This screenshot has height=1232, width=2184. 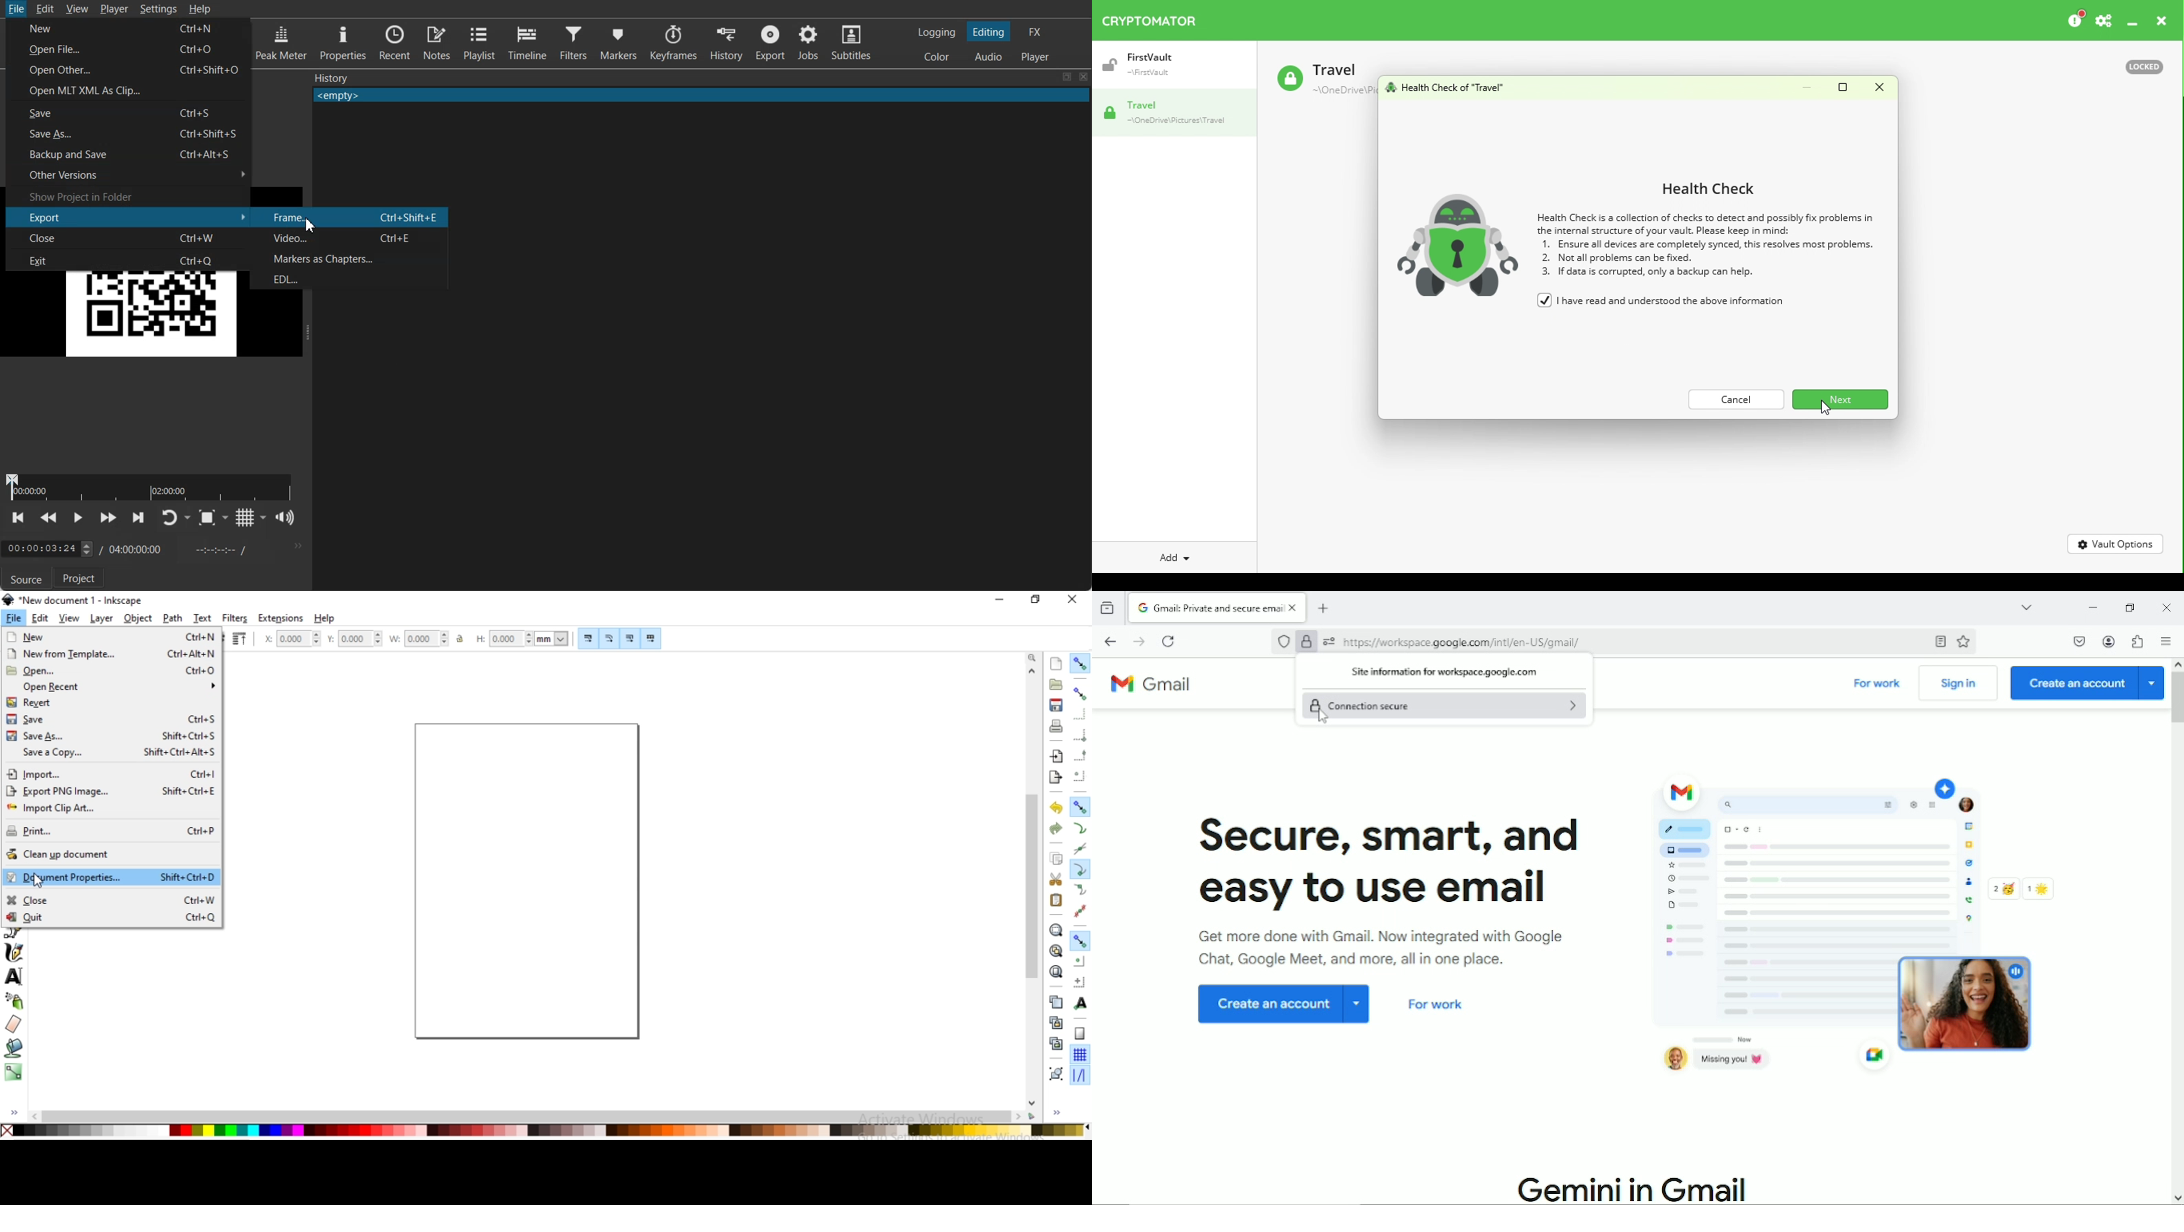 I want to click on Switching to Editing Layout, so click(x=987, y=32).